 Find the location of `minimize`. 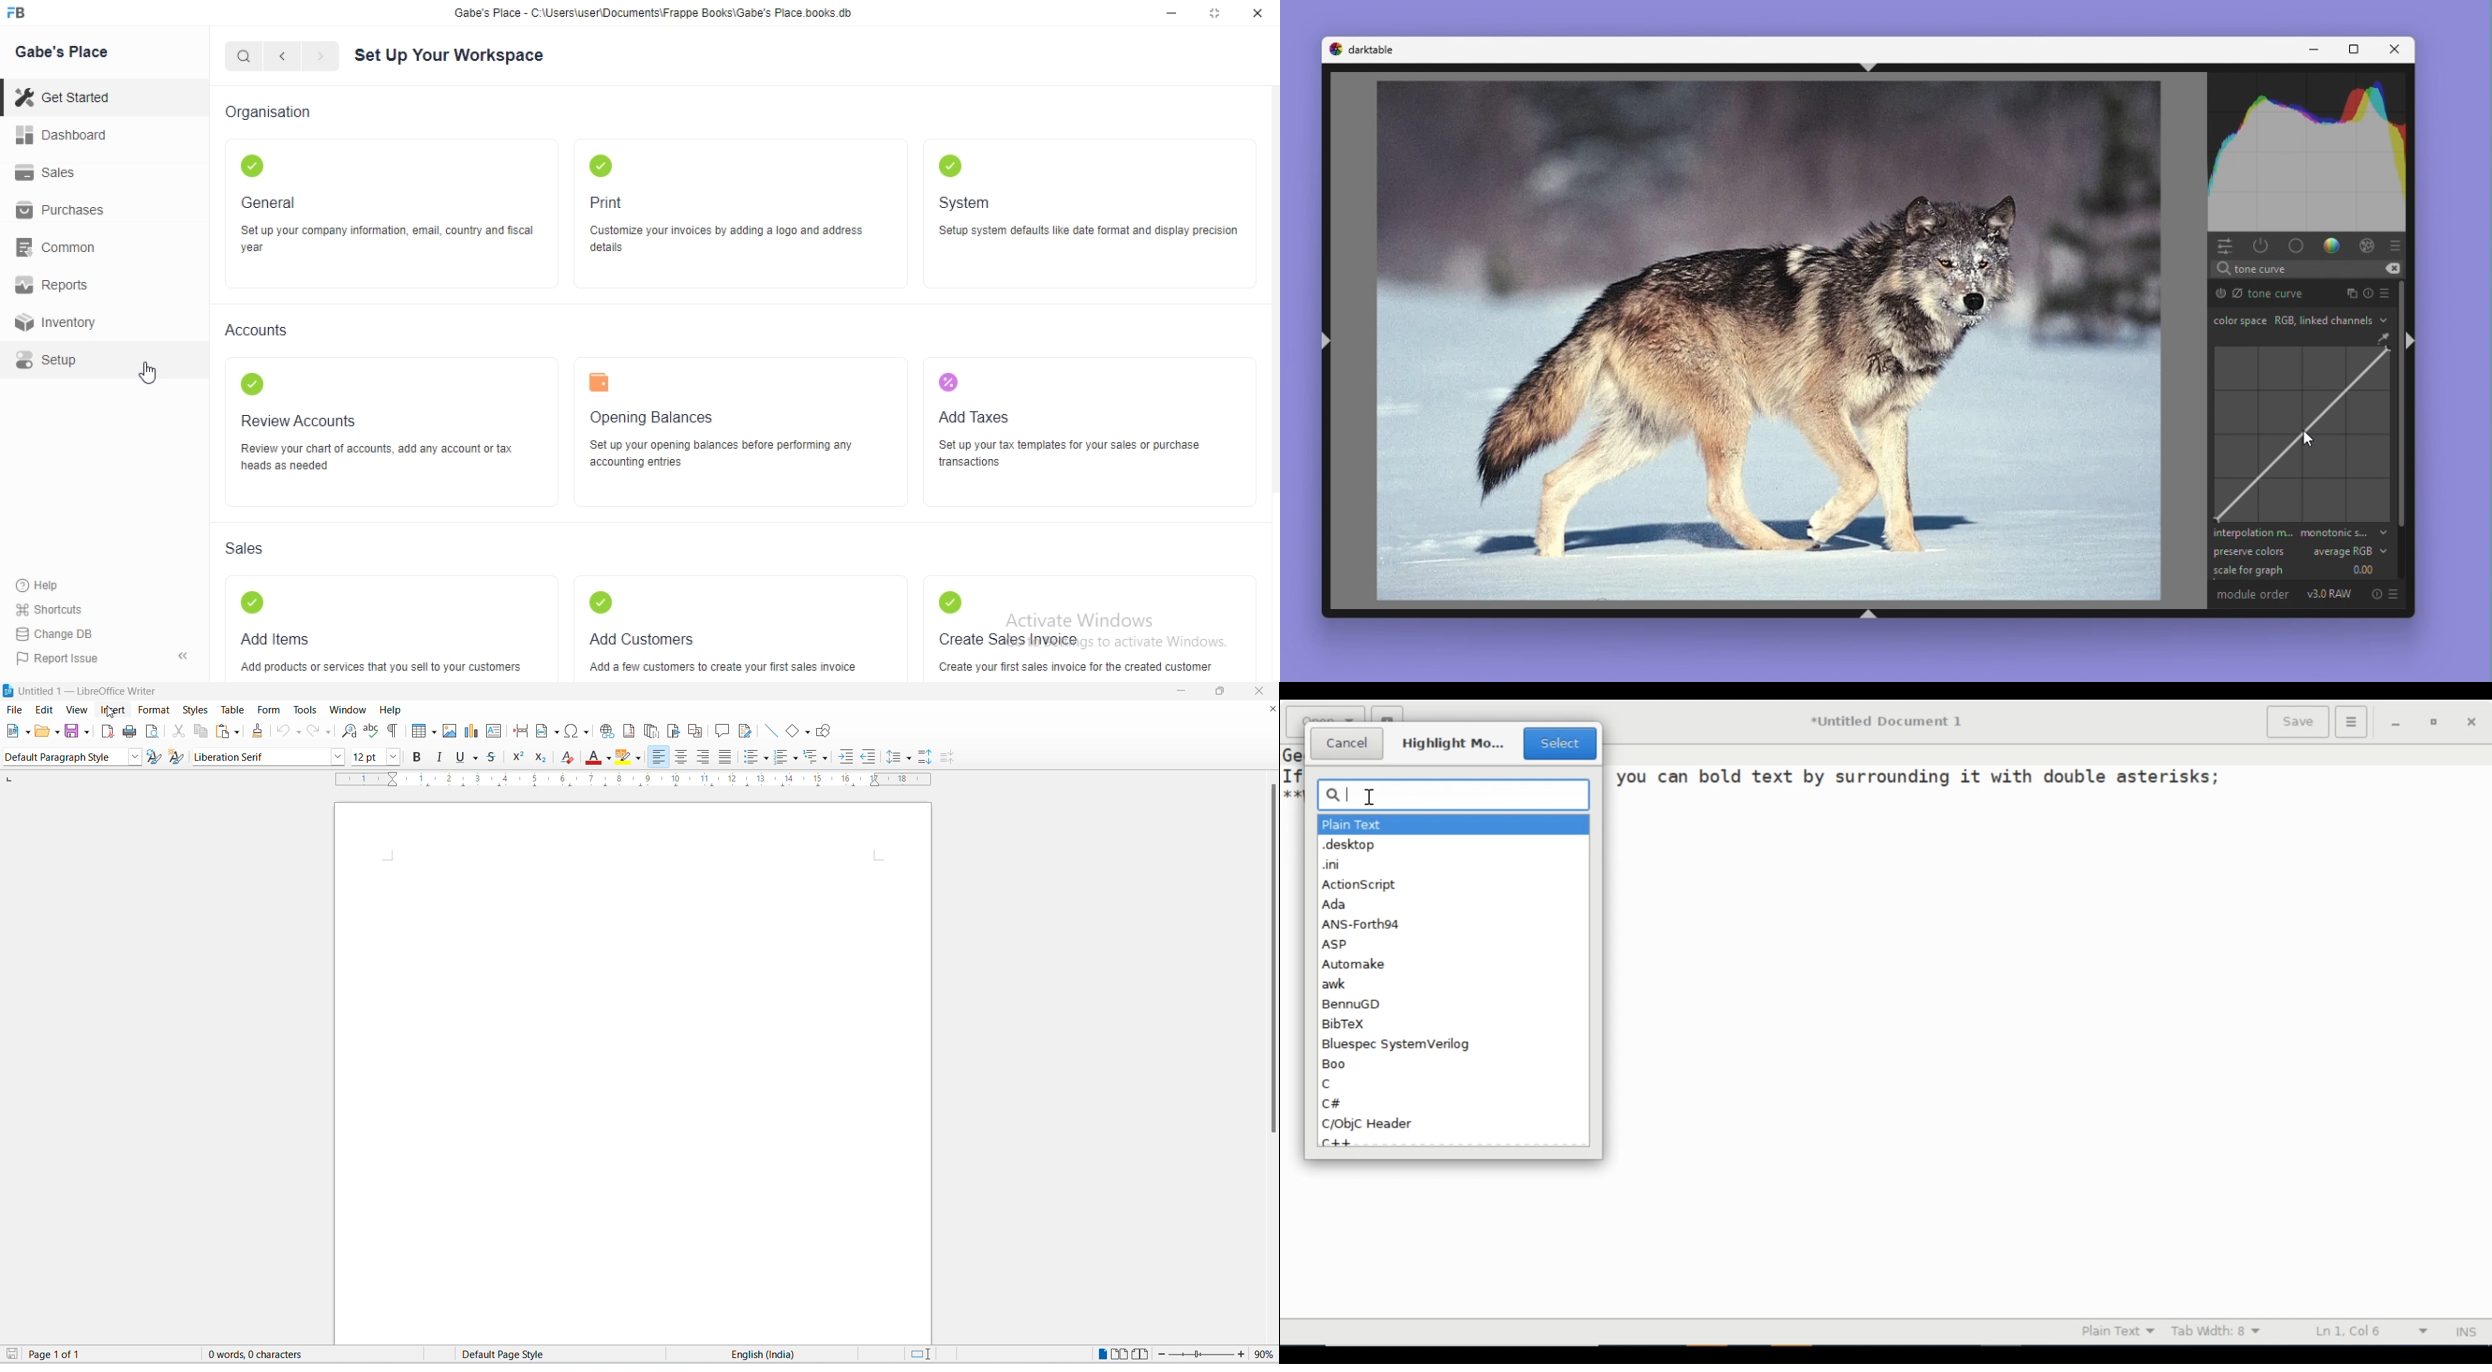

minimize is located at coordinates (1169, 14).